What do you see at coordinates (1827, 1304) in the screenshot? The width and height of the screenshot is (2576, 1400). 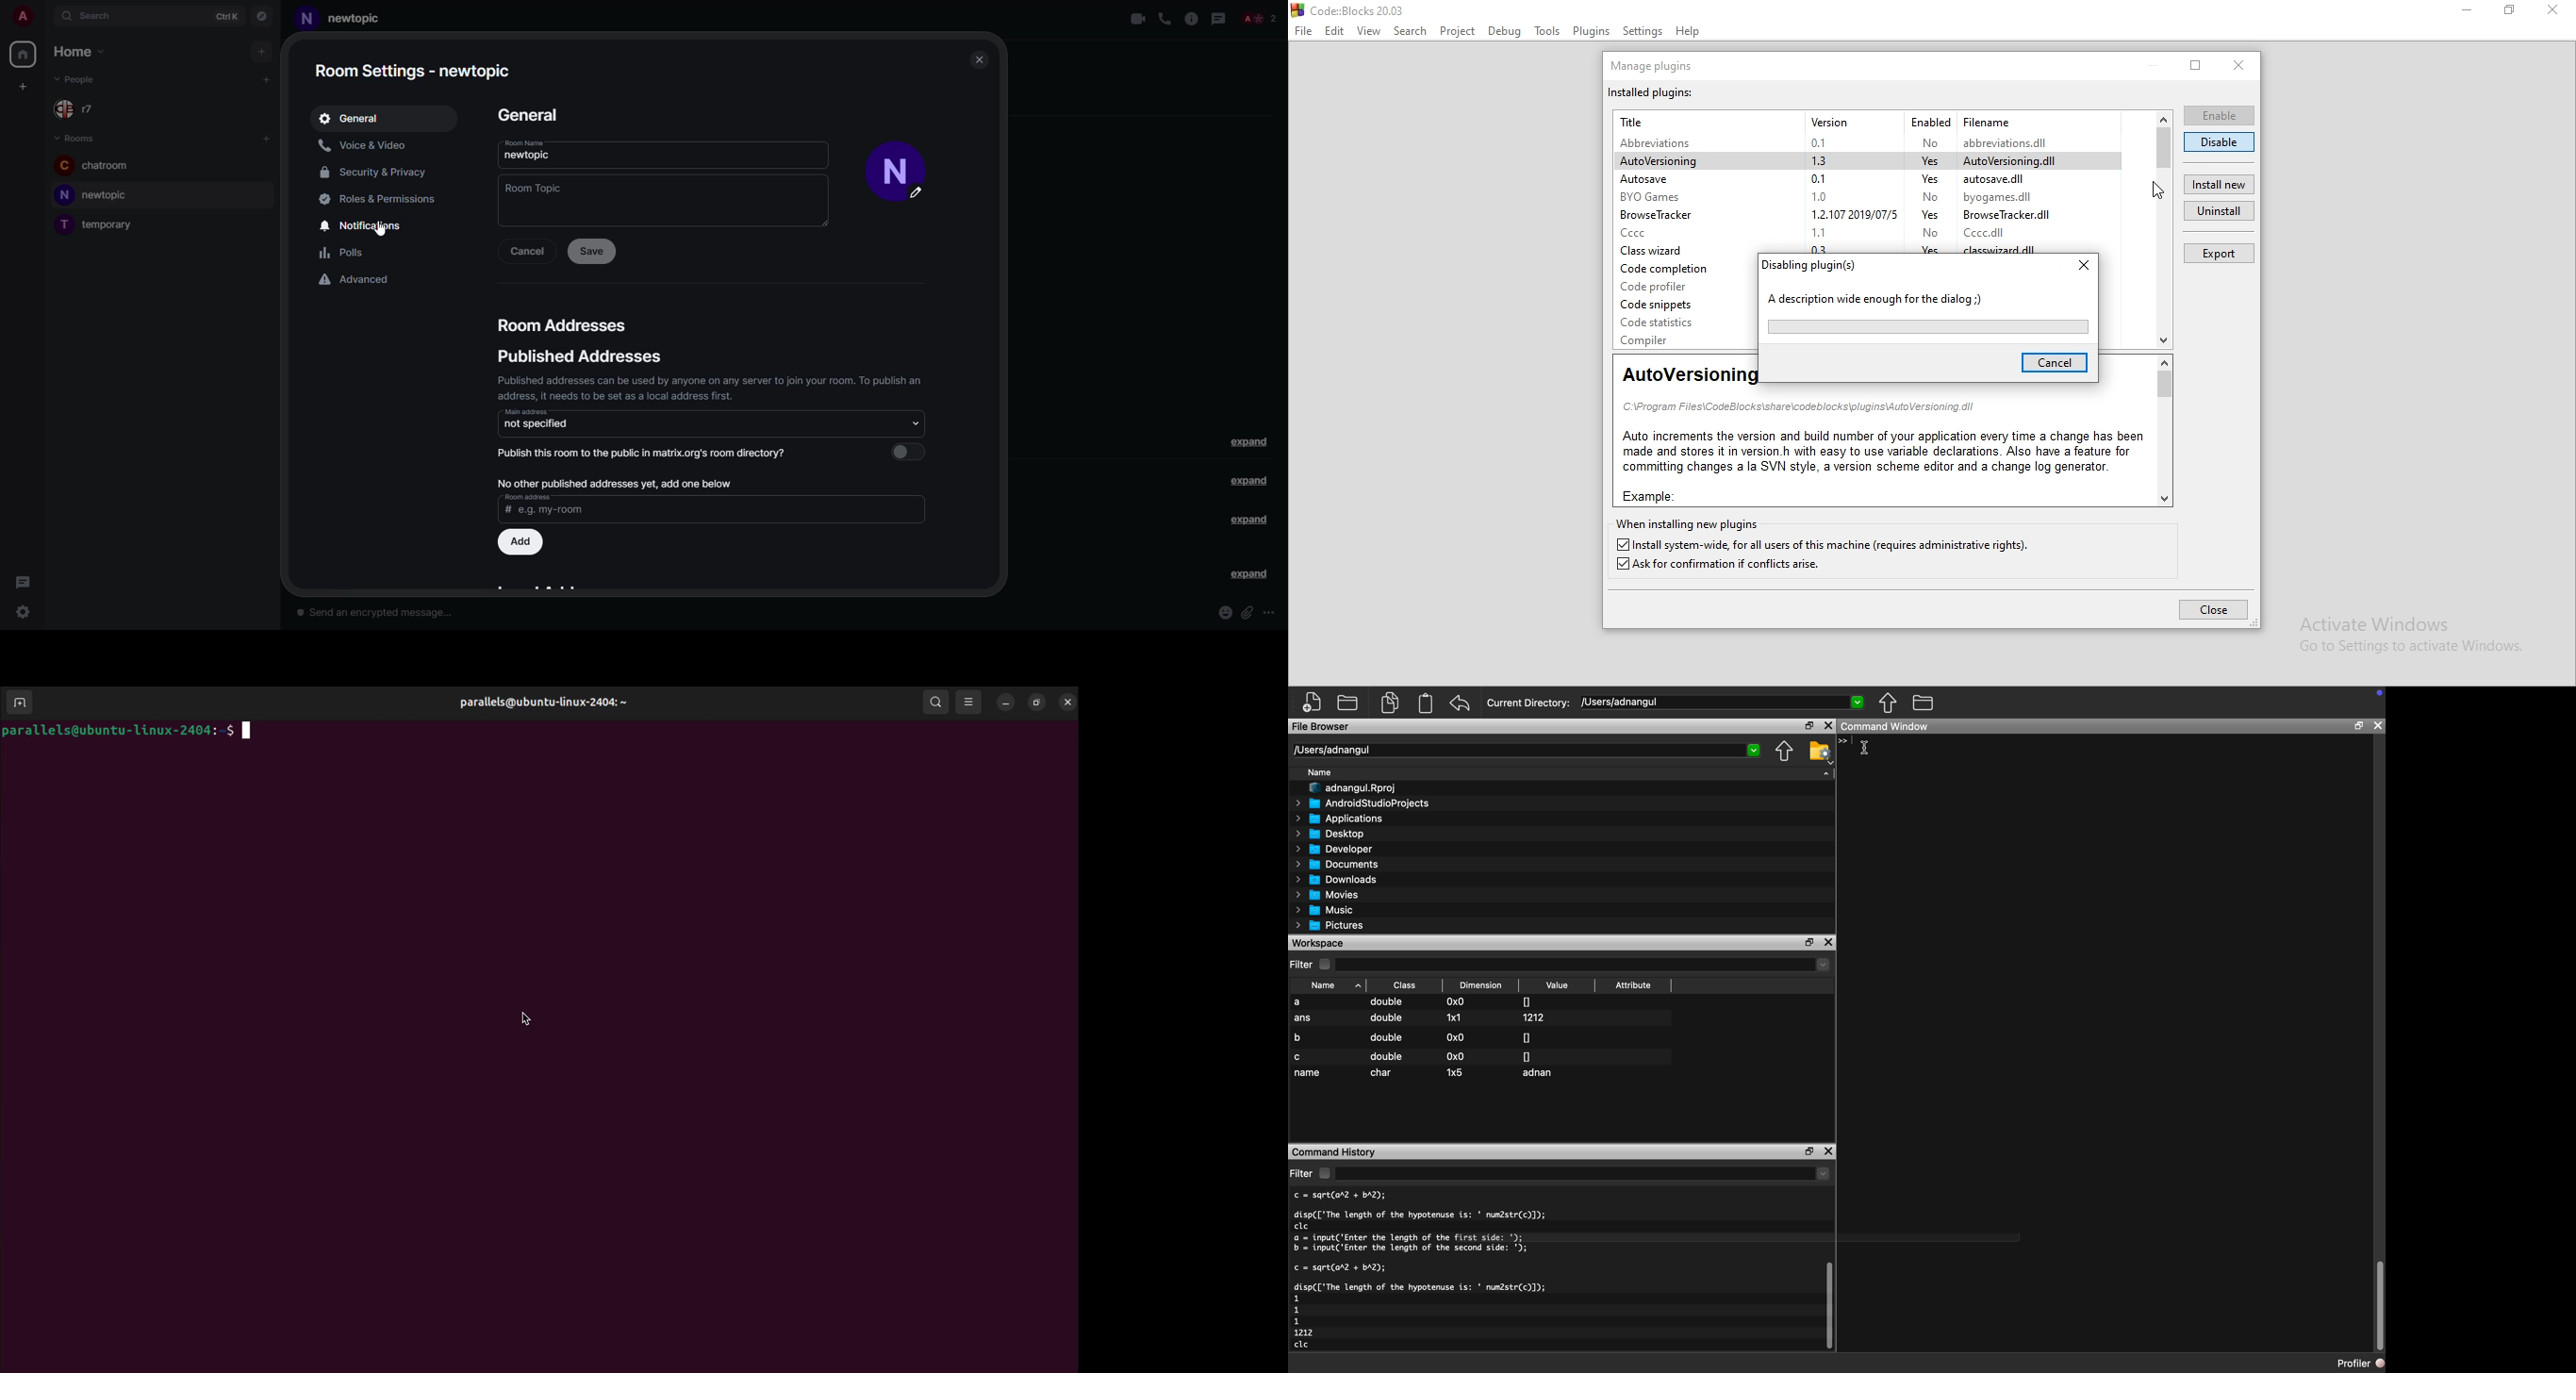 I see `vertical scroll bar` at bounding box center [1827, 1304].